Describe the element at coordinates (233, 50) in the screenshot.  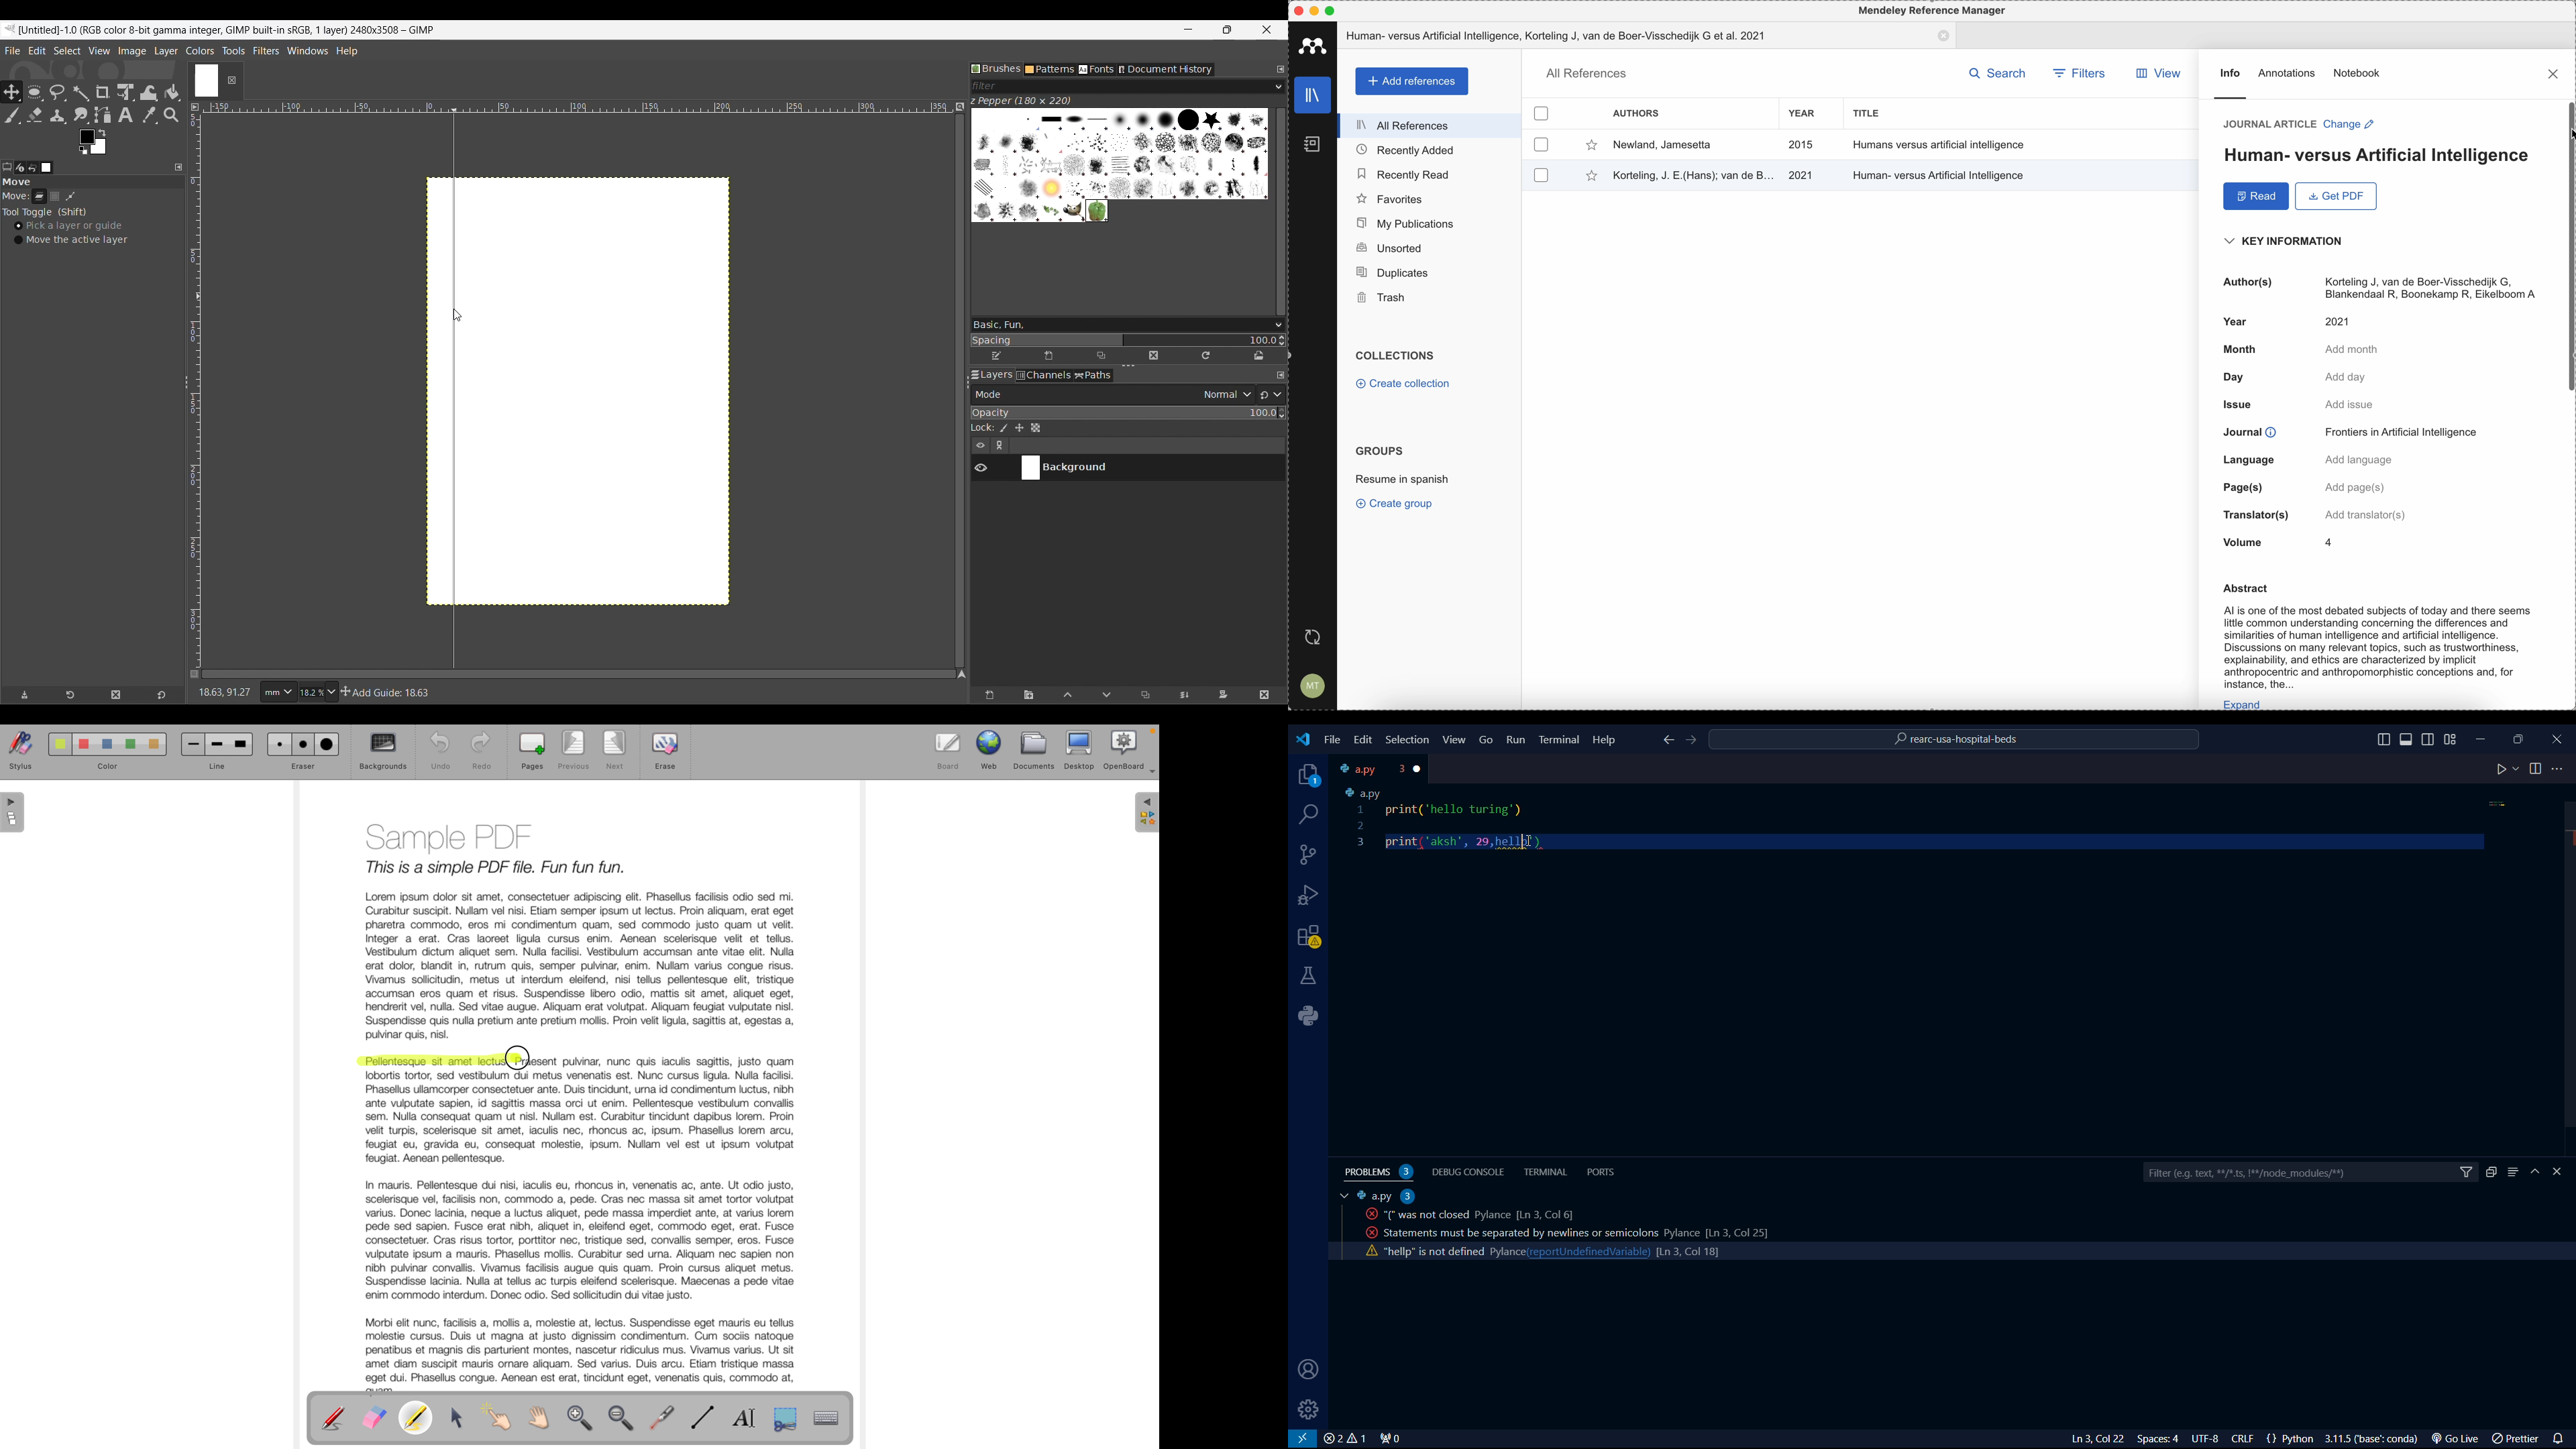
I see `Tools menu` at that location.